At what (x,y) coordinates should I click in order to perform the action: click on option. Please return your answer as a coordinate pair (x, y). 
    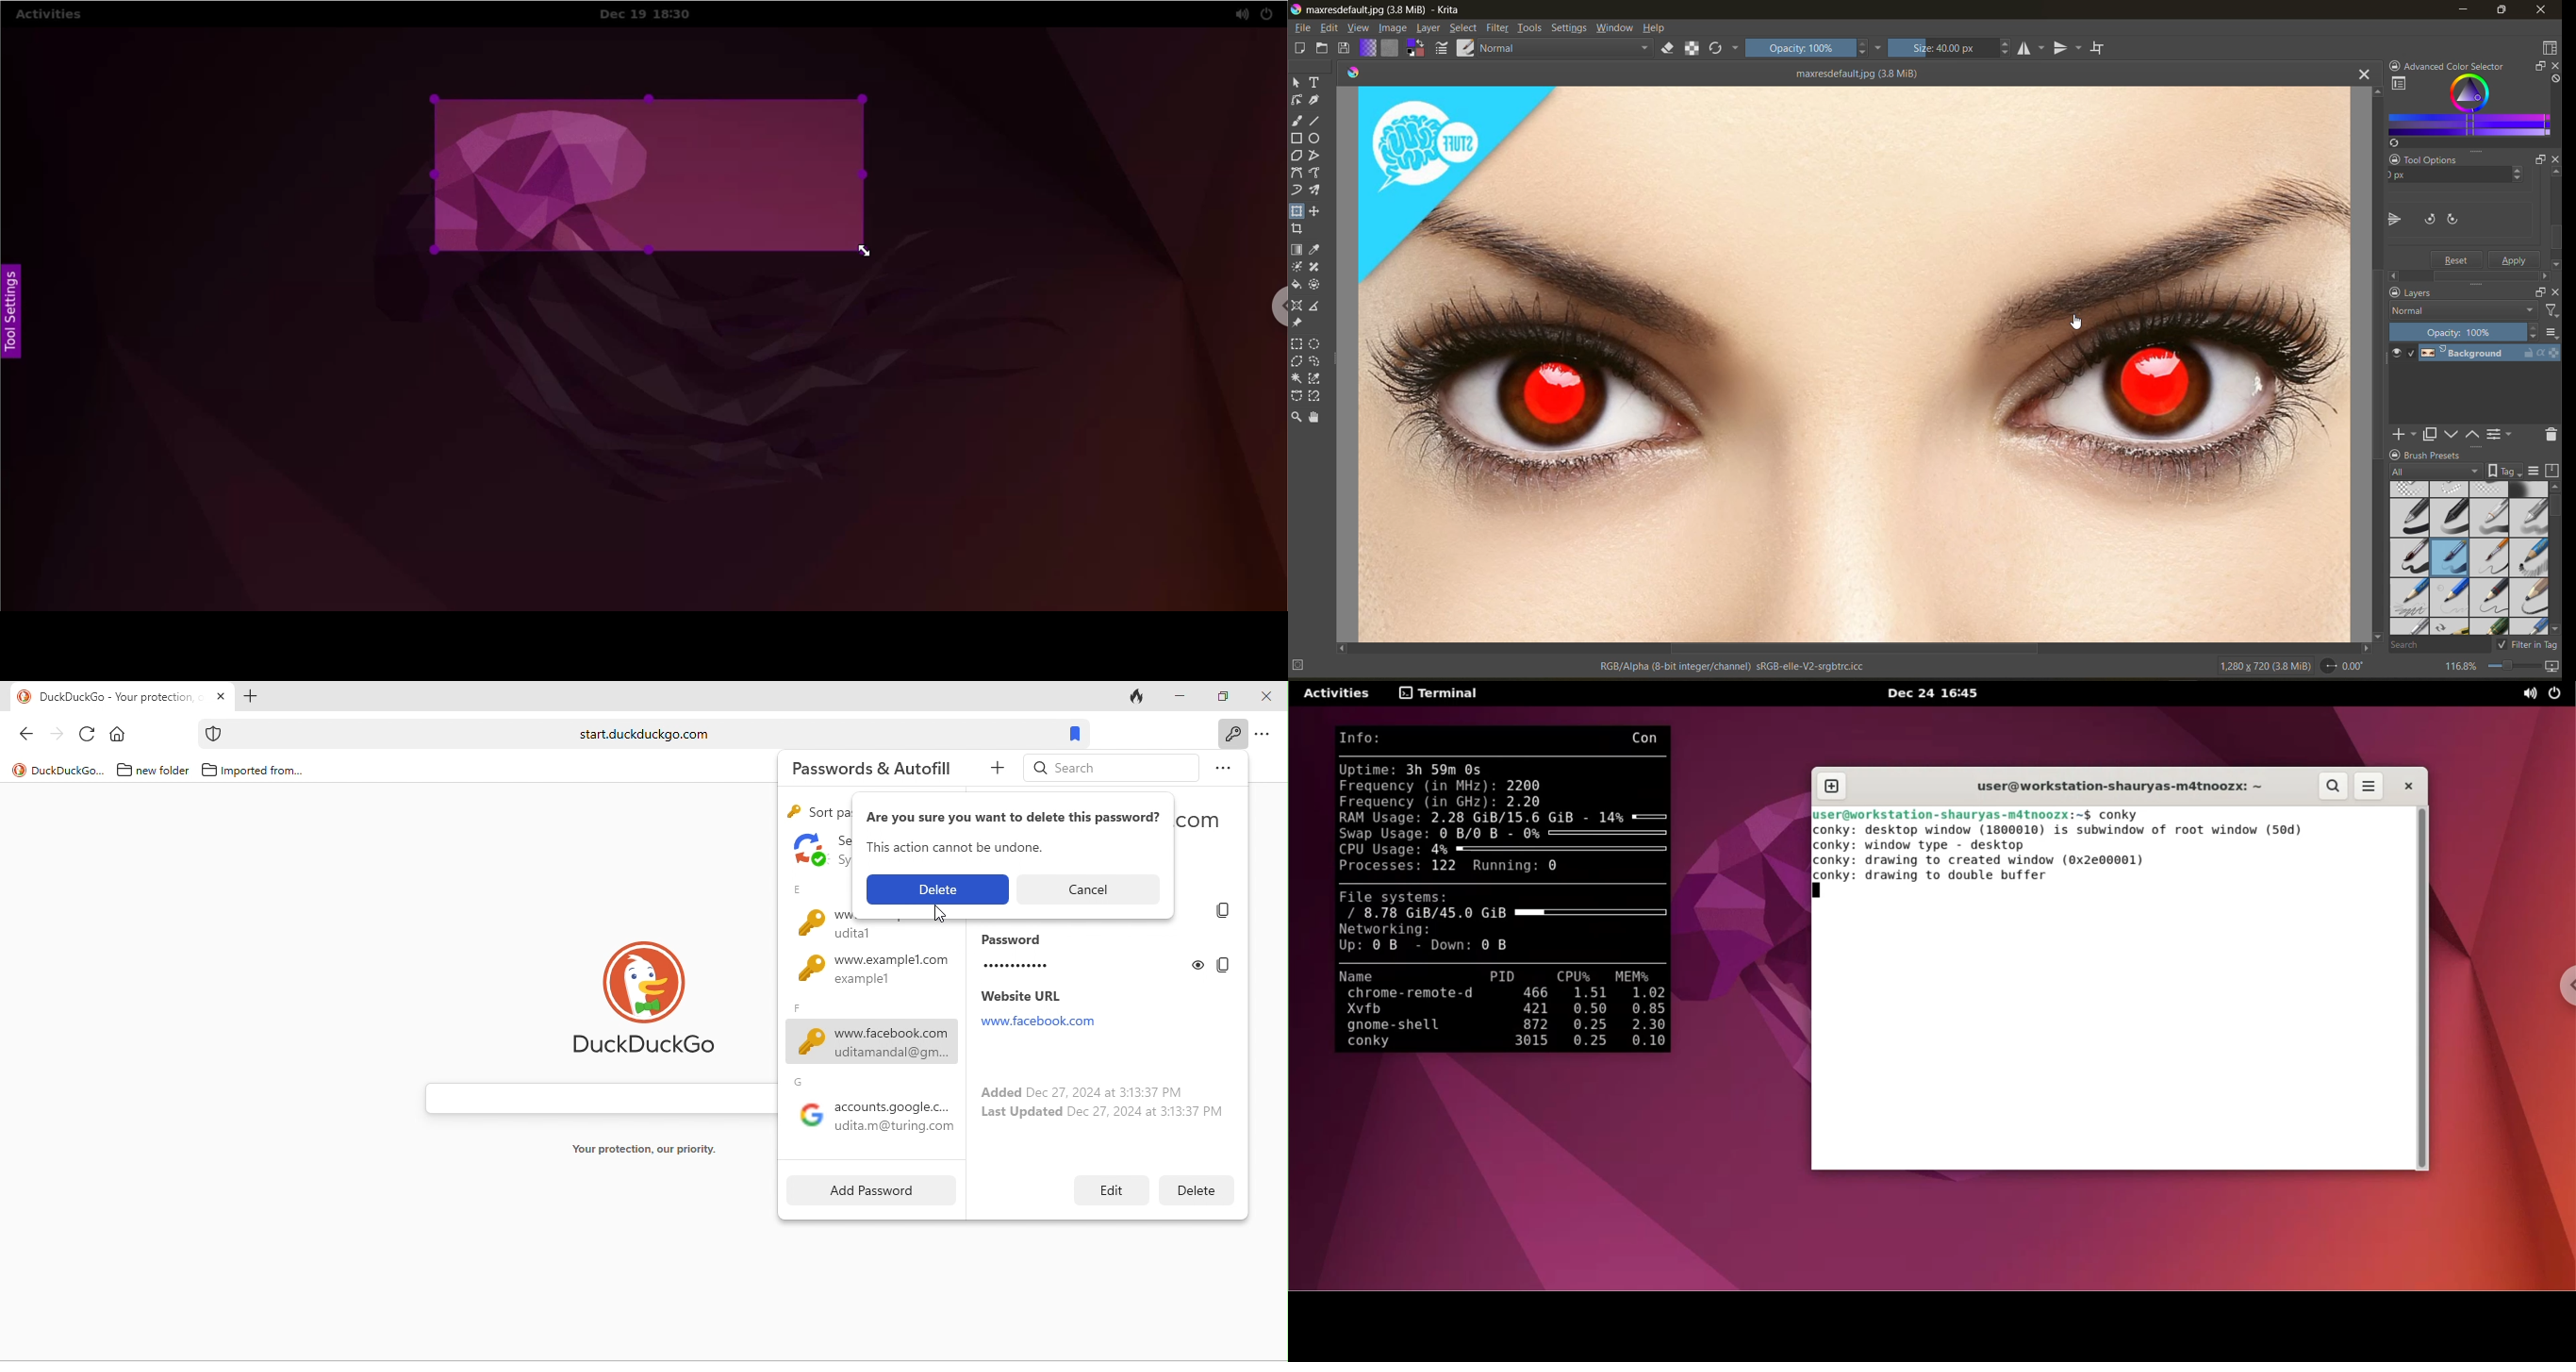
    Looking at the image, I should click on (1222, 766).